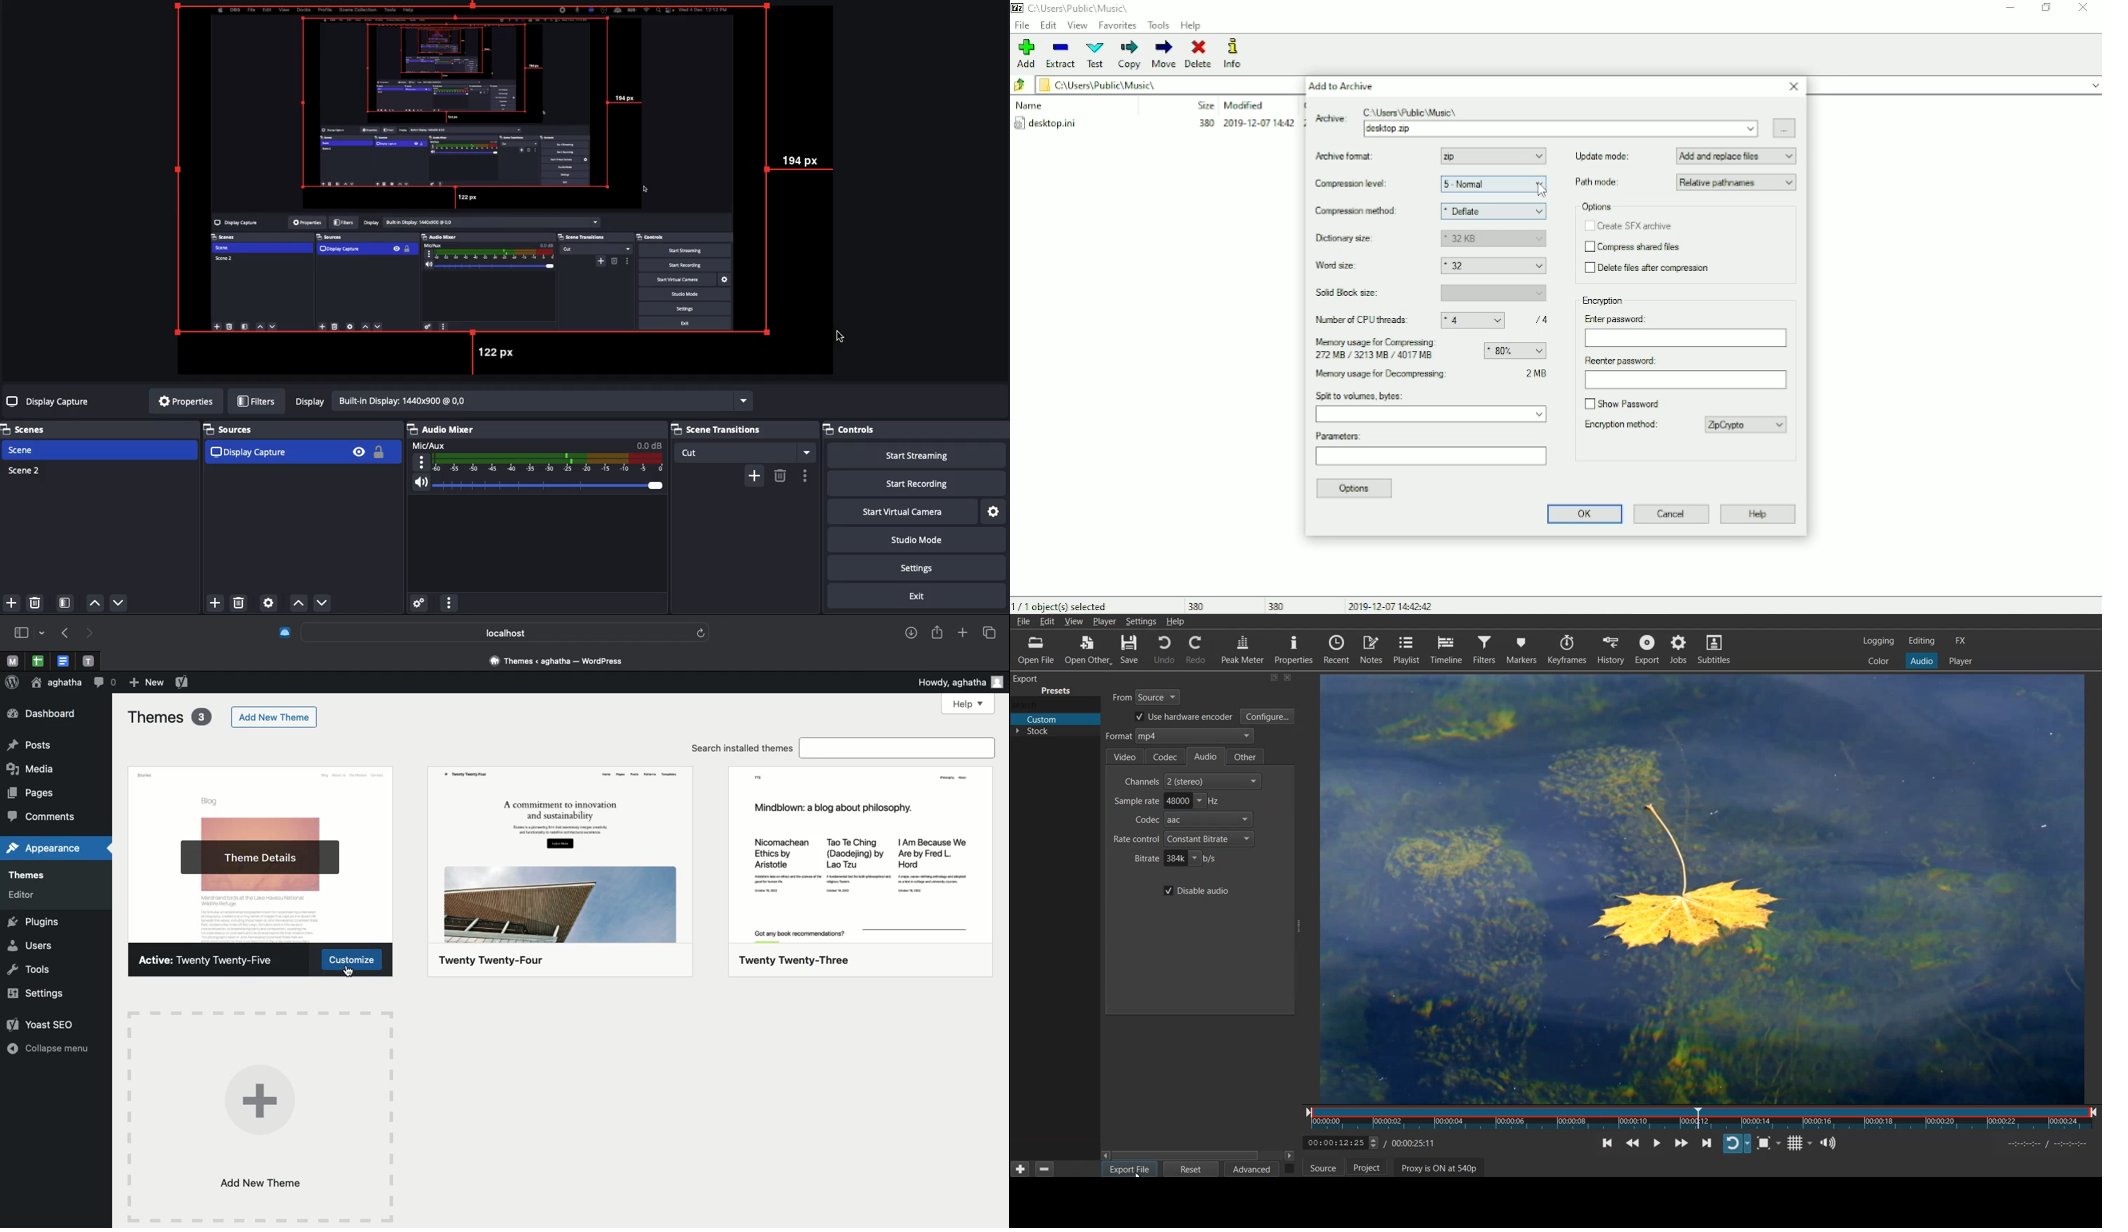 The image size is (2128, 1232). Describe the element at coordinates (37, 602) in the screenshot. I see `Delete` at that location.